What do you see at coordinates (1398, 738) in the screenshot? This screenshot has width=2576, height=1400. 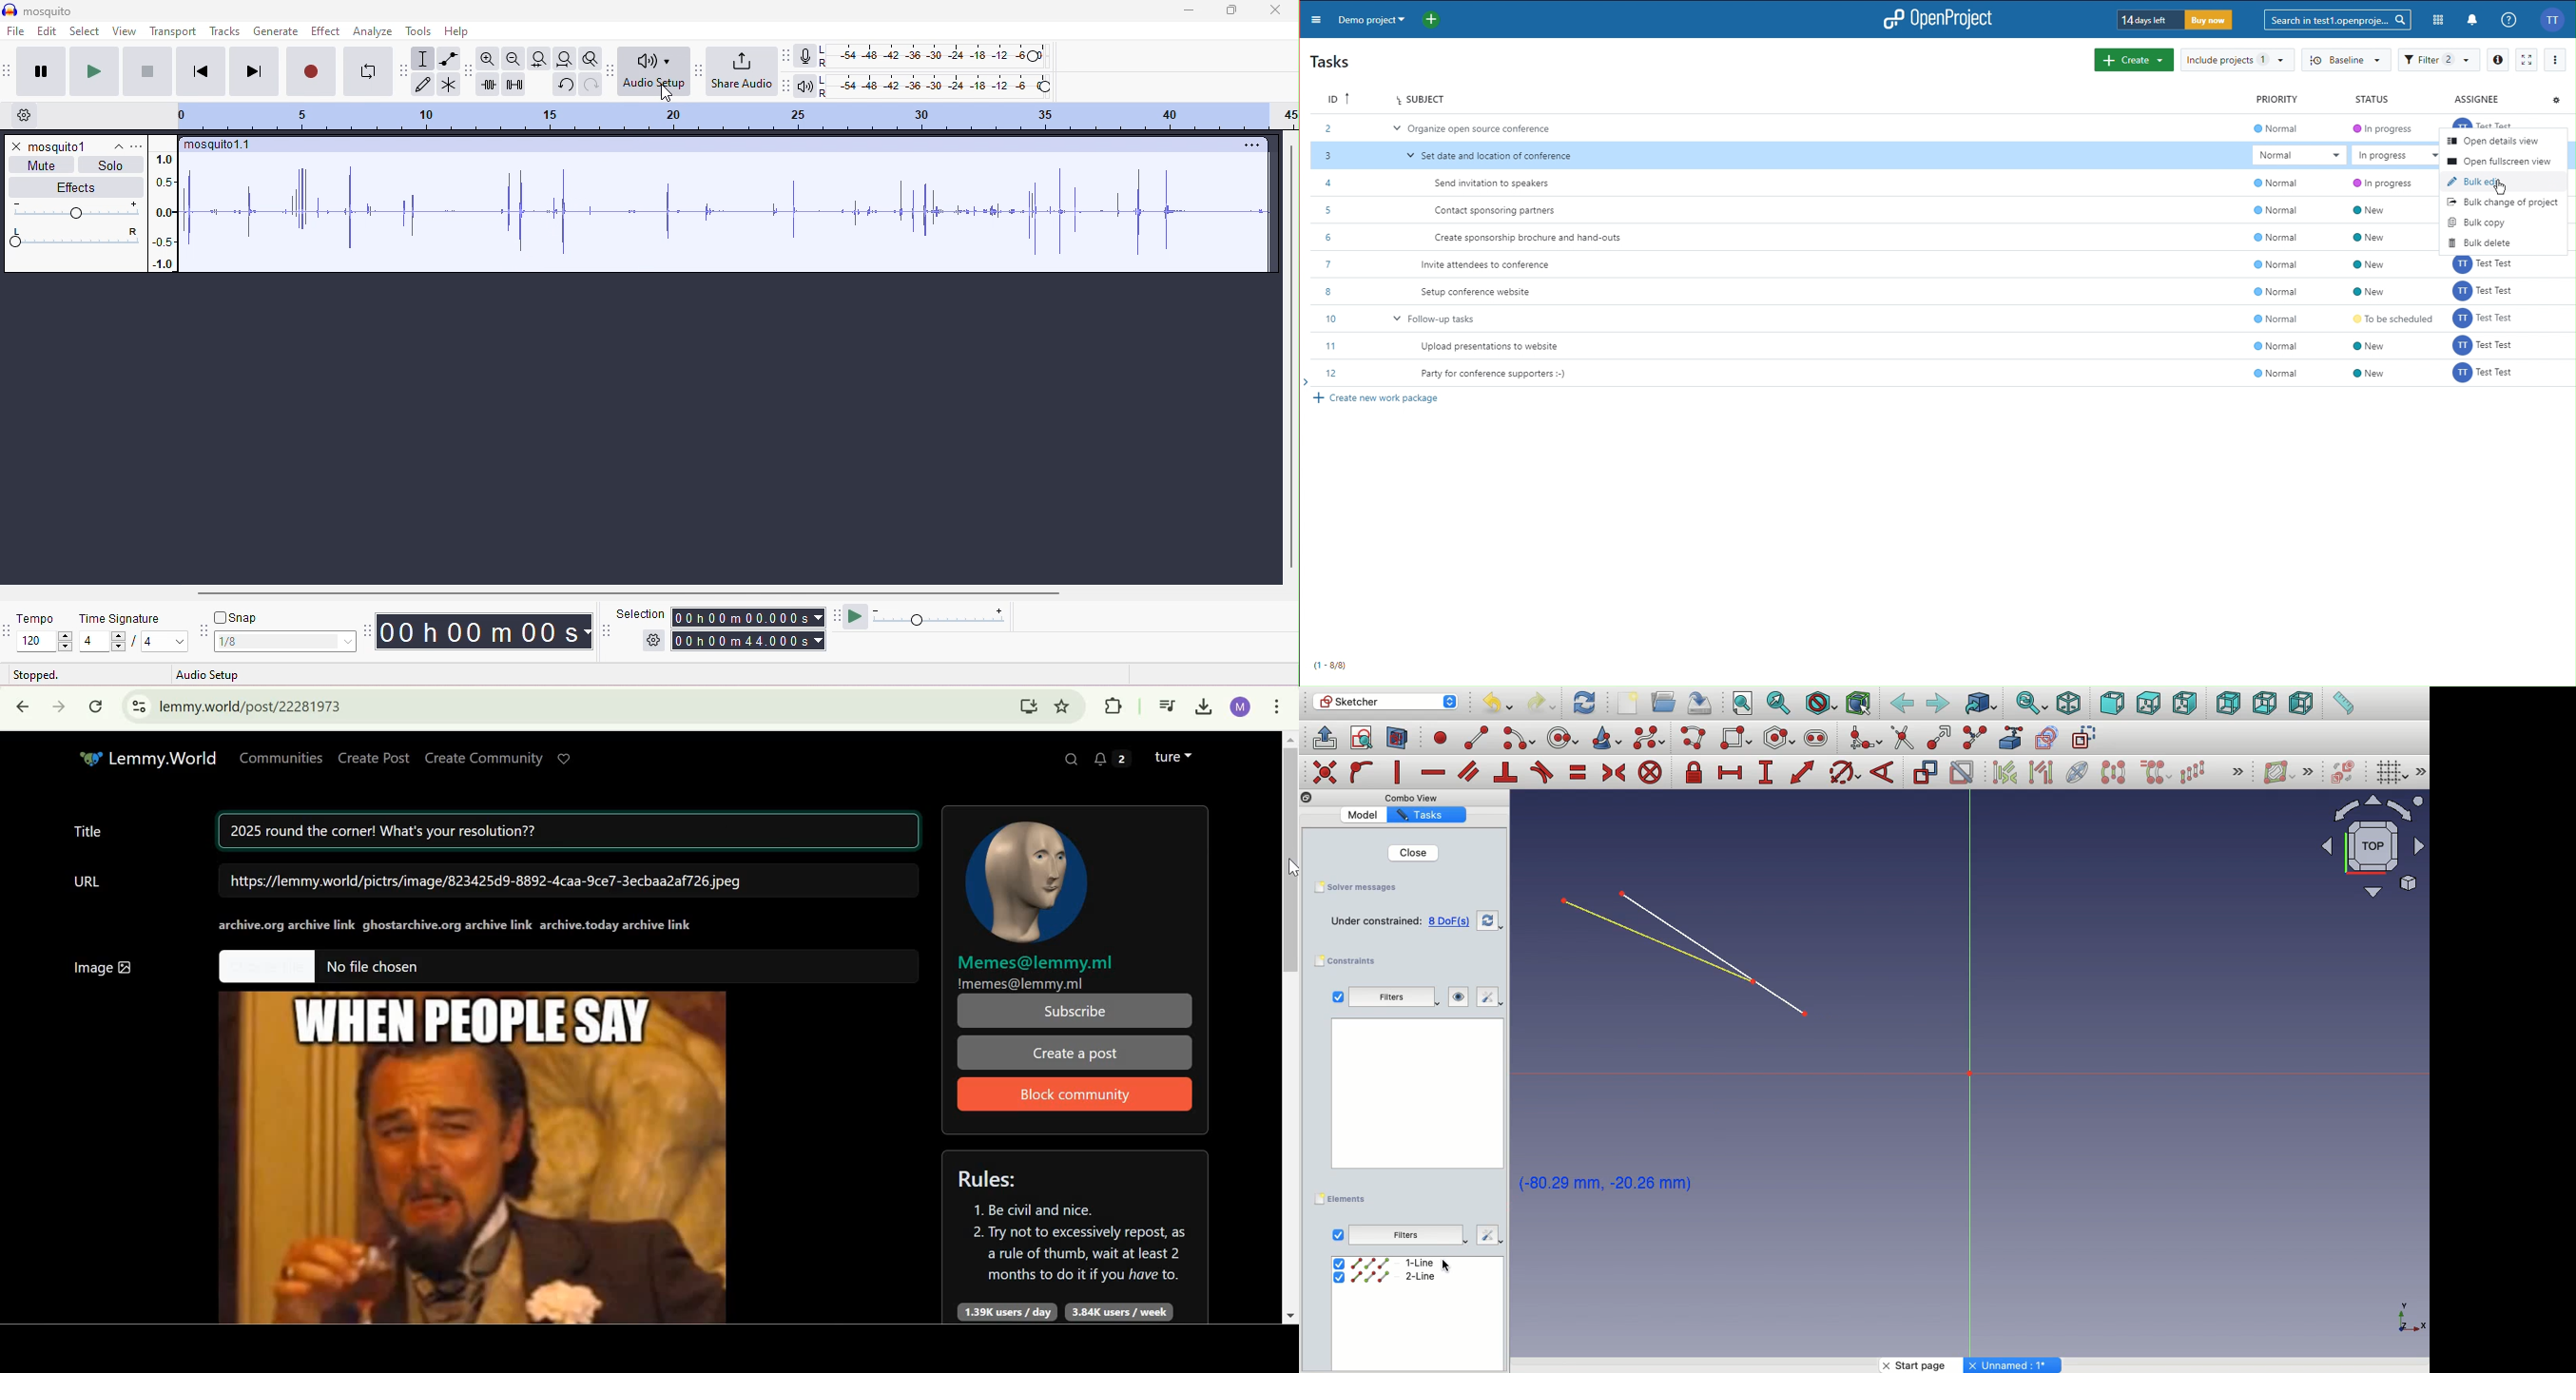 I see `Map sketch to face` at bounding box center [1398, 738].